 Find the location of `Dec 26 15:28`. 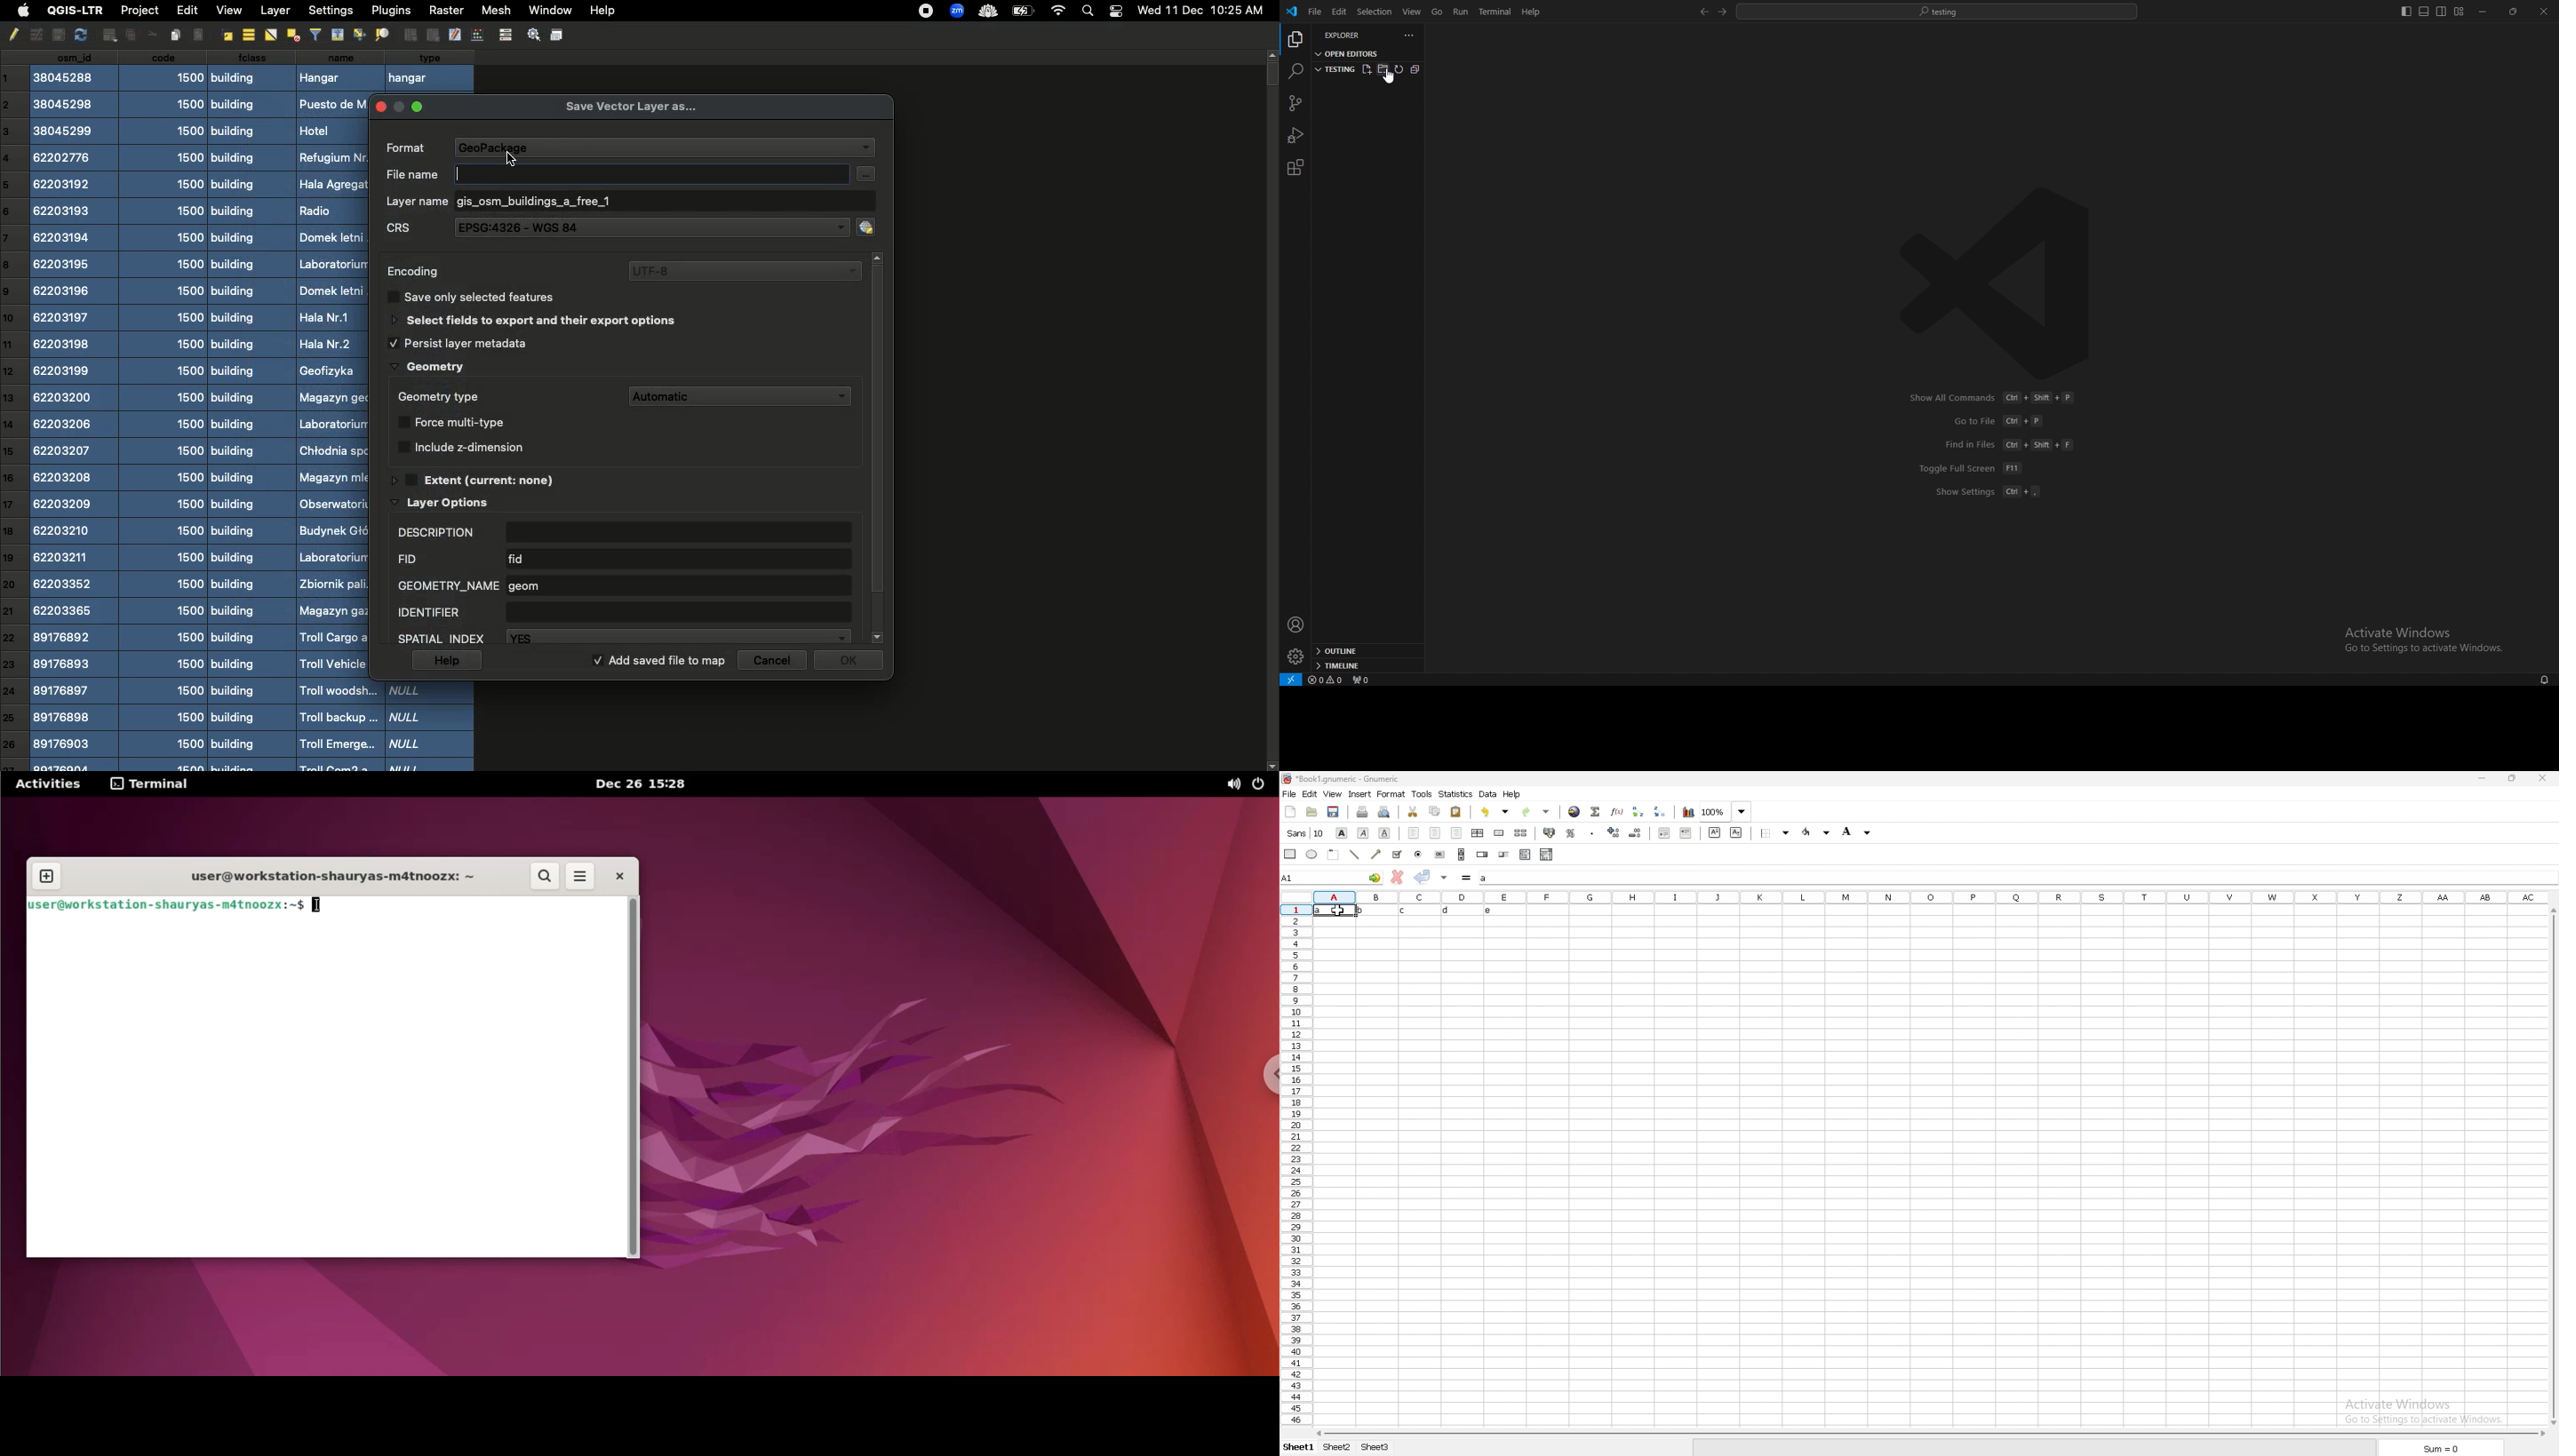

Dec 26 15:28 is located at coordinates (636, 784).